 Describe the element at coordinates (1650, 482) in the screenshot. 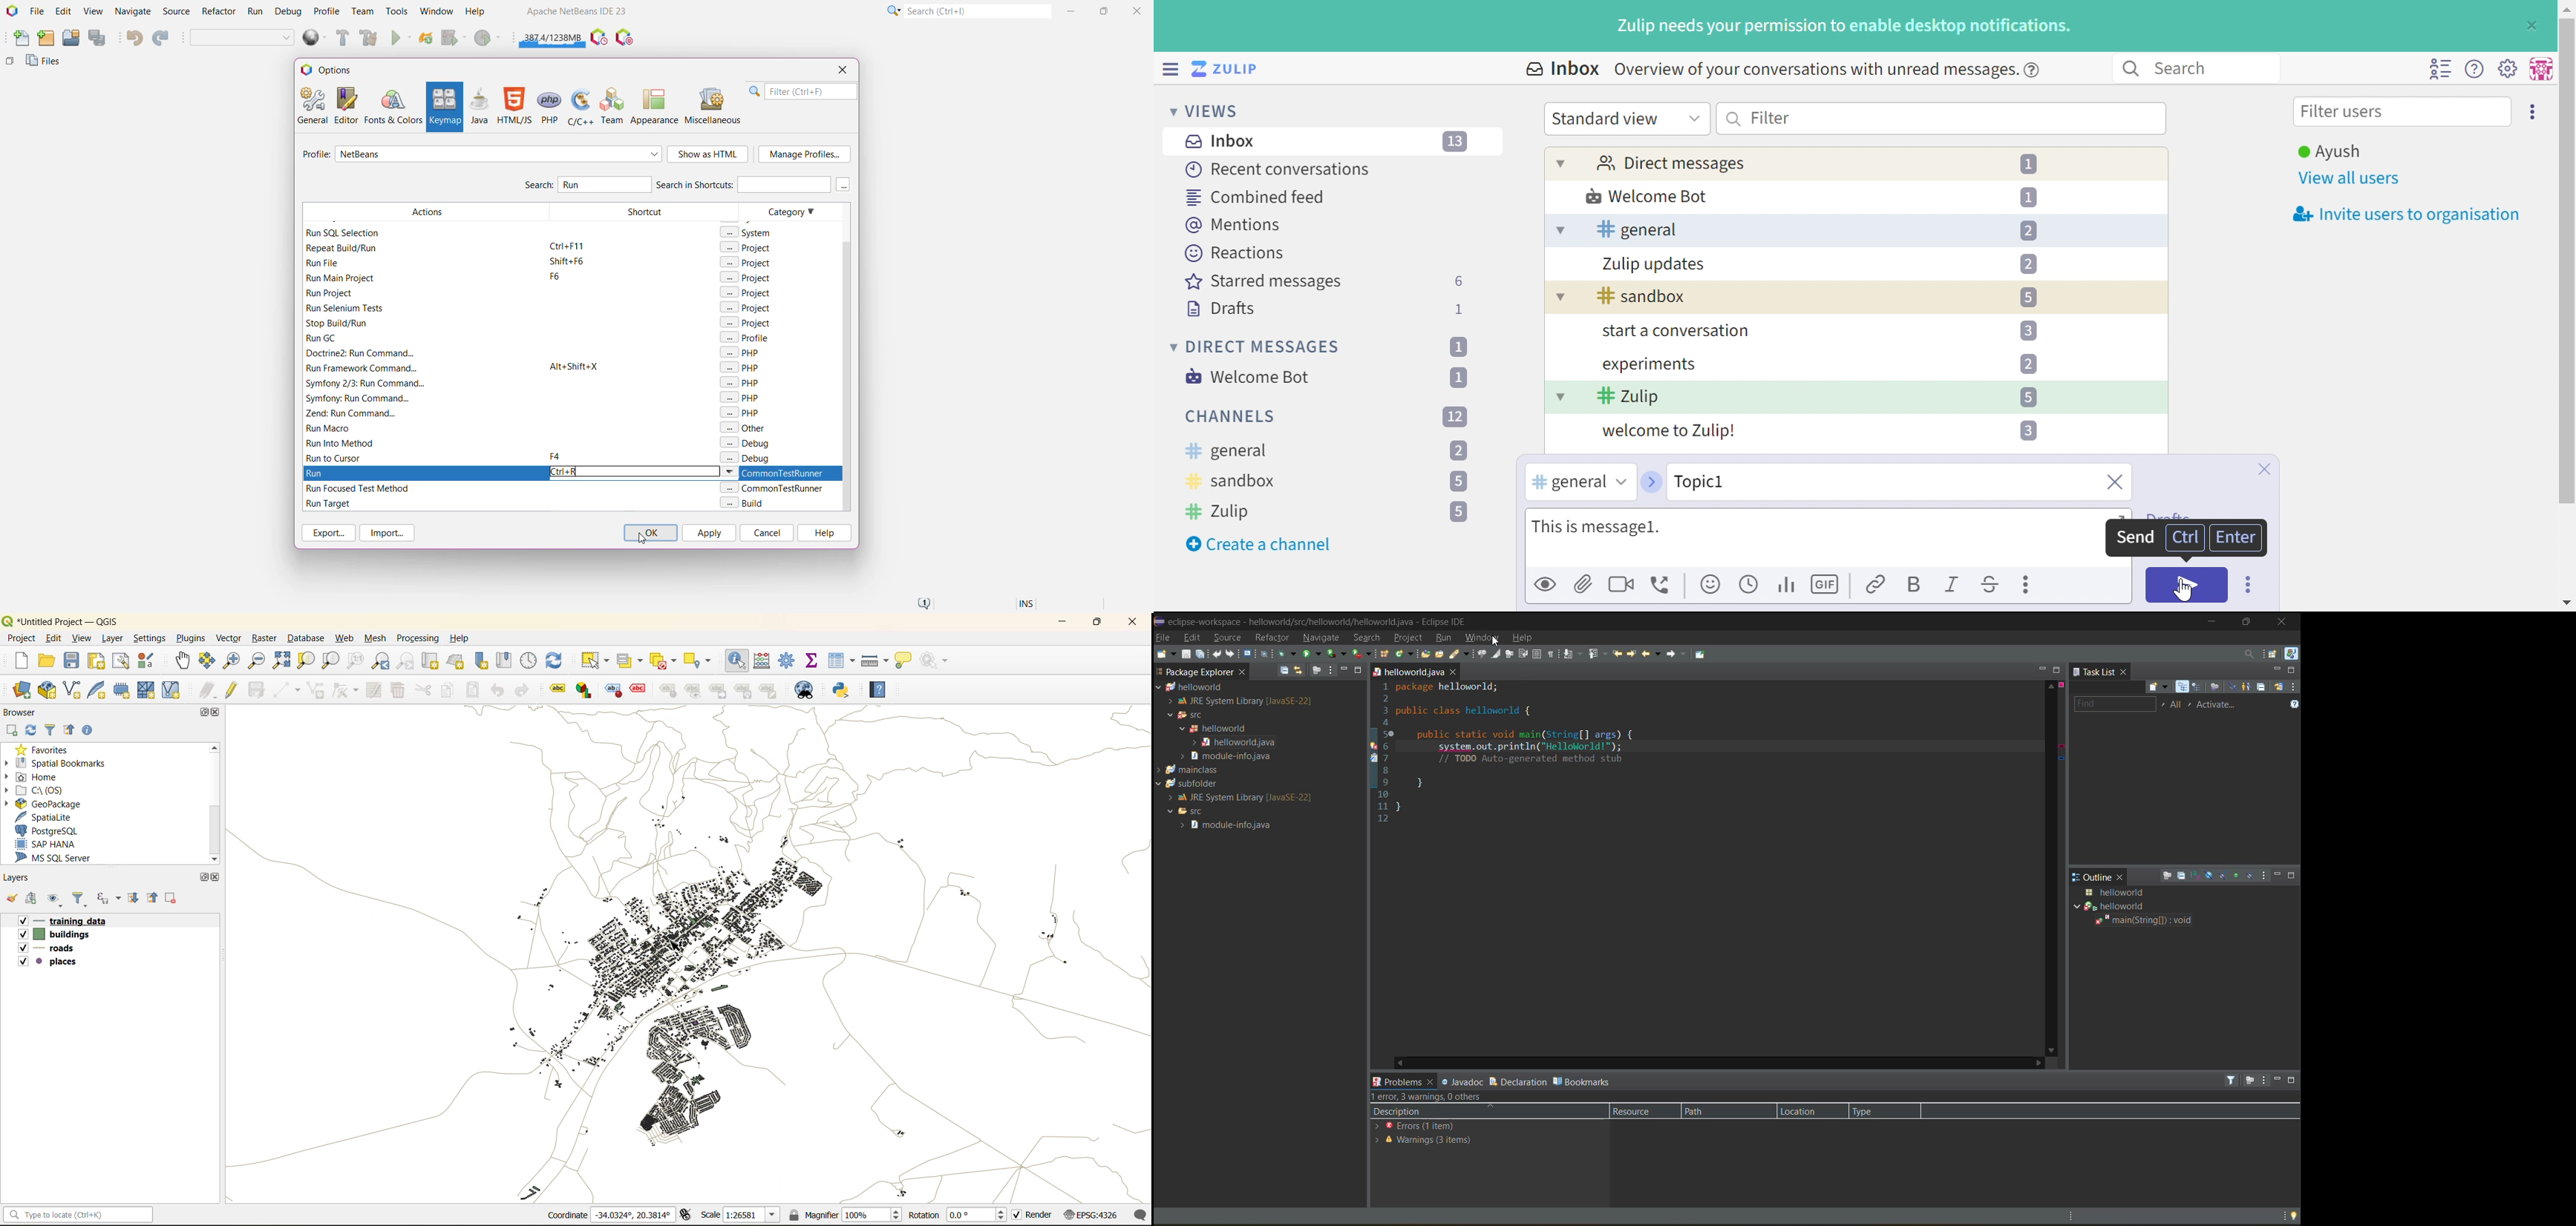

I see `Forward arrow` at that location.